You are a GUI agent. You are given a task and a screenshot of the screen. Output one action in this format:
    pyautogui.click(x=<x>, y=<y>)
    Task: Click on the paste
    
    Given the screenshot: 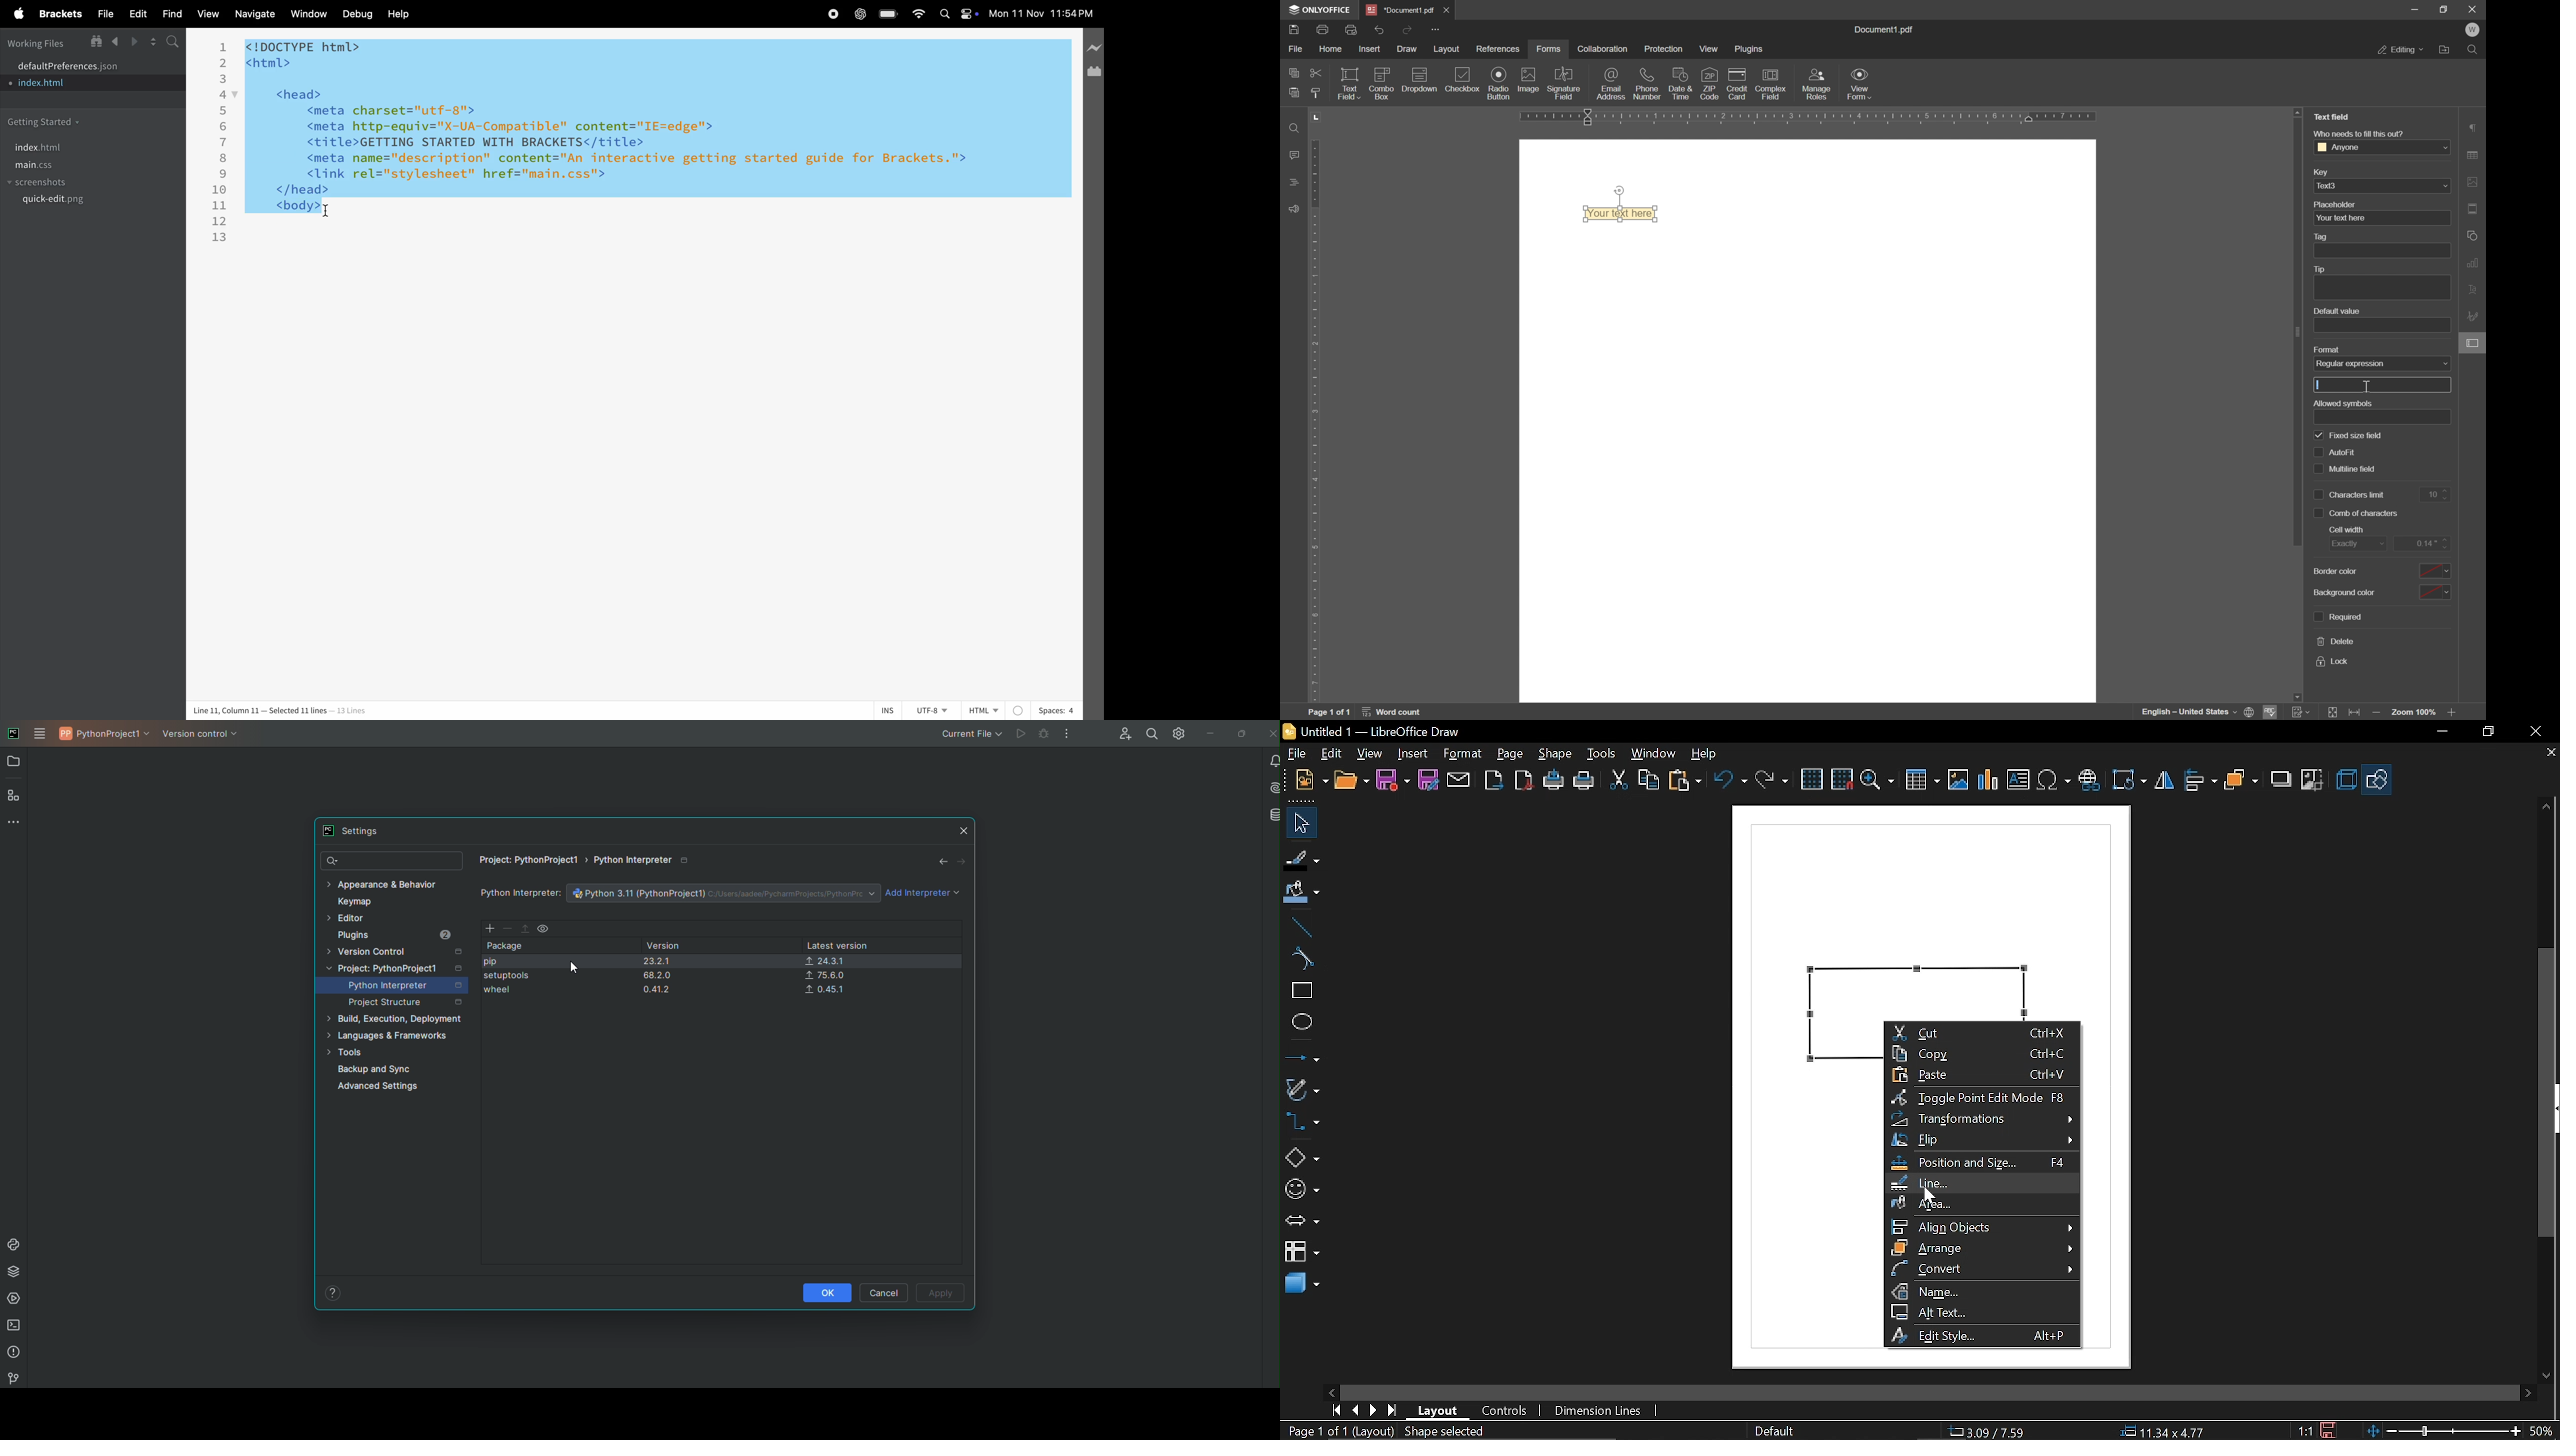 What is the action you would take?
    pyautogui.click(x=1686, y=781)
    